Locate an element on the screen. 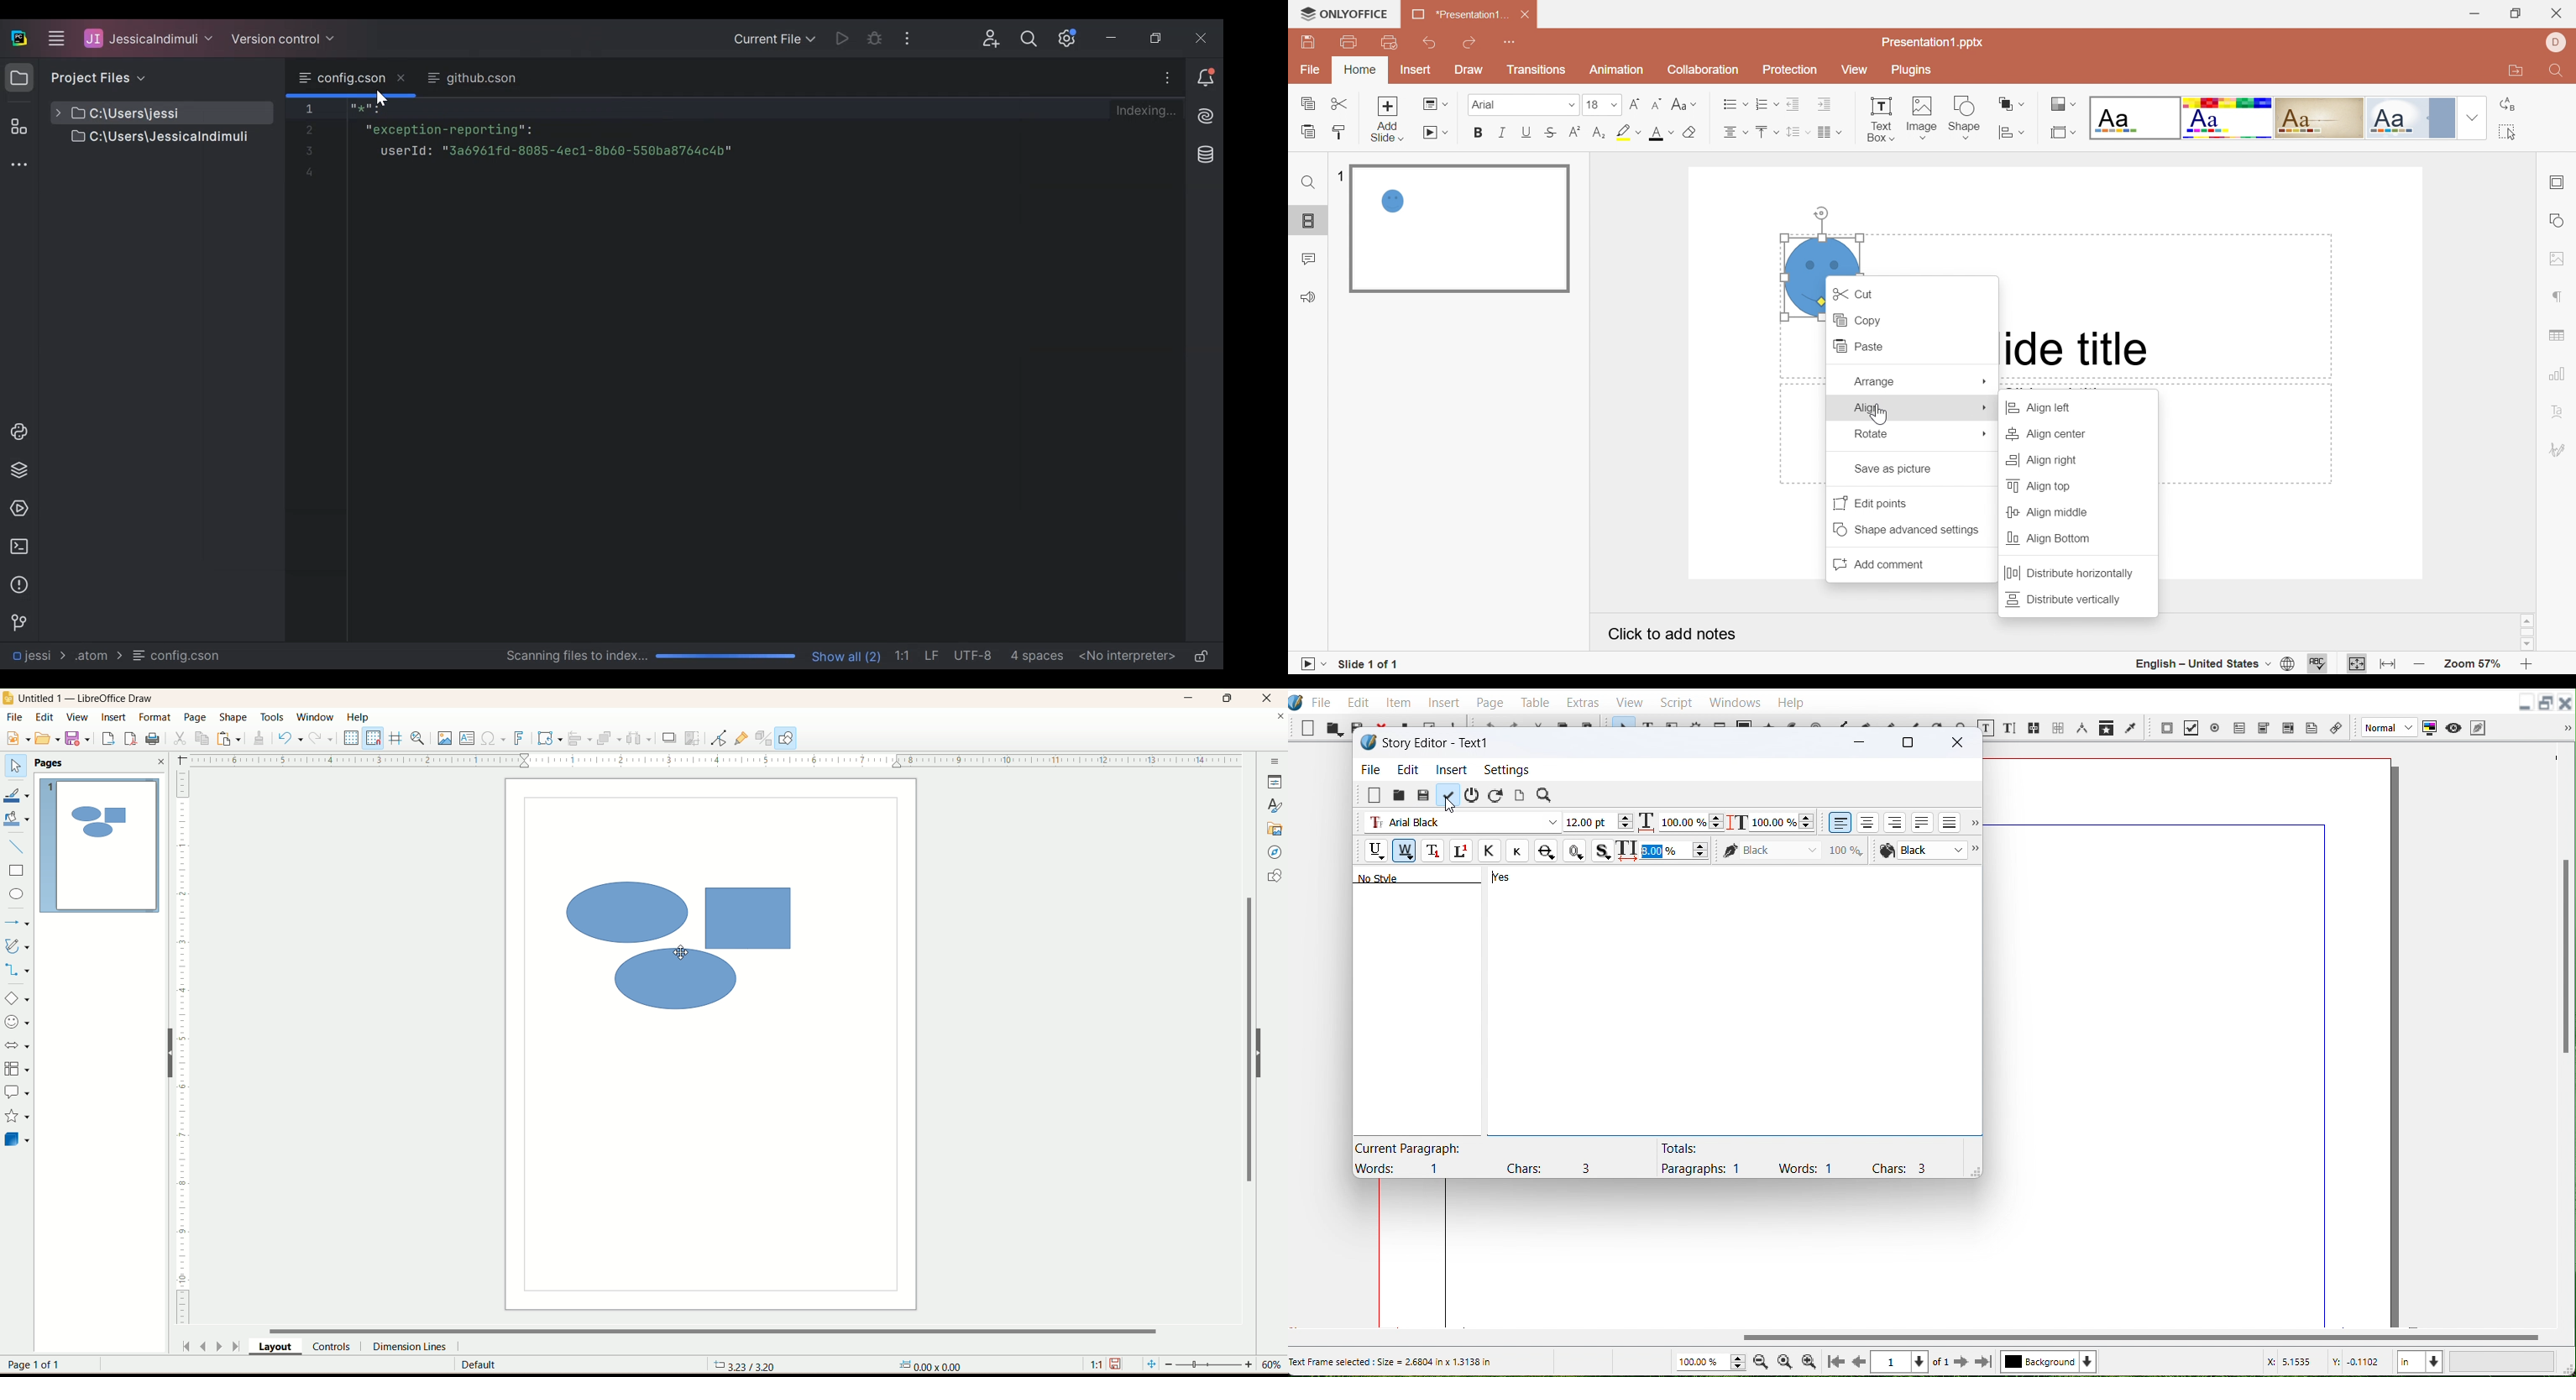 The height and width of the screenshot is (1400, 2576). PDF Combo box is located at coordinates (2264, 726).